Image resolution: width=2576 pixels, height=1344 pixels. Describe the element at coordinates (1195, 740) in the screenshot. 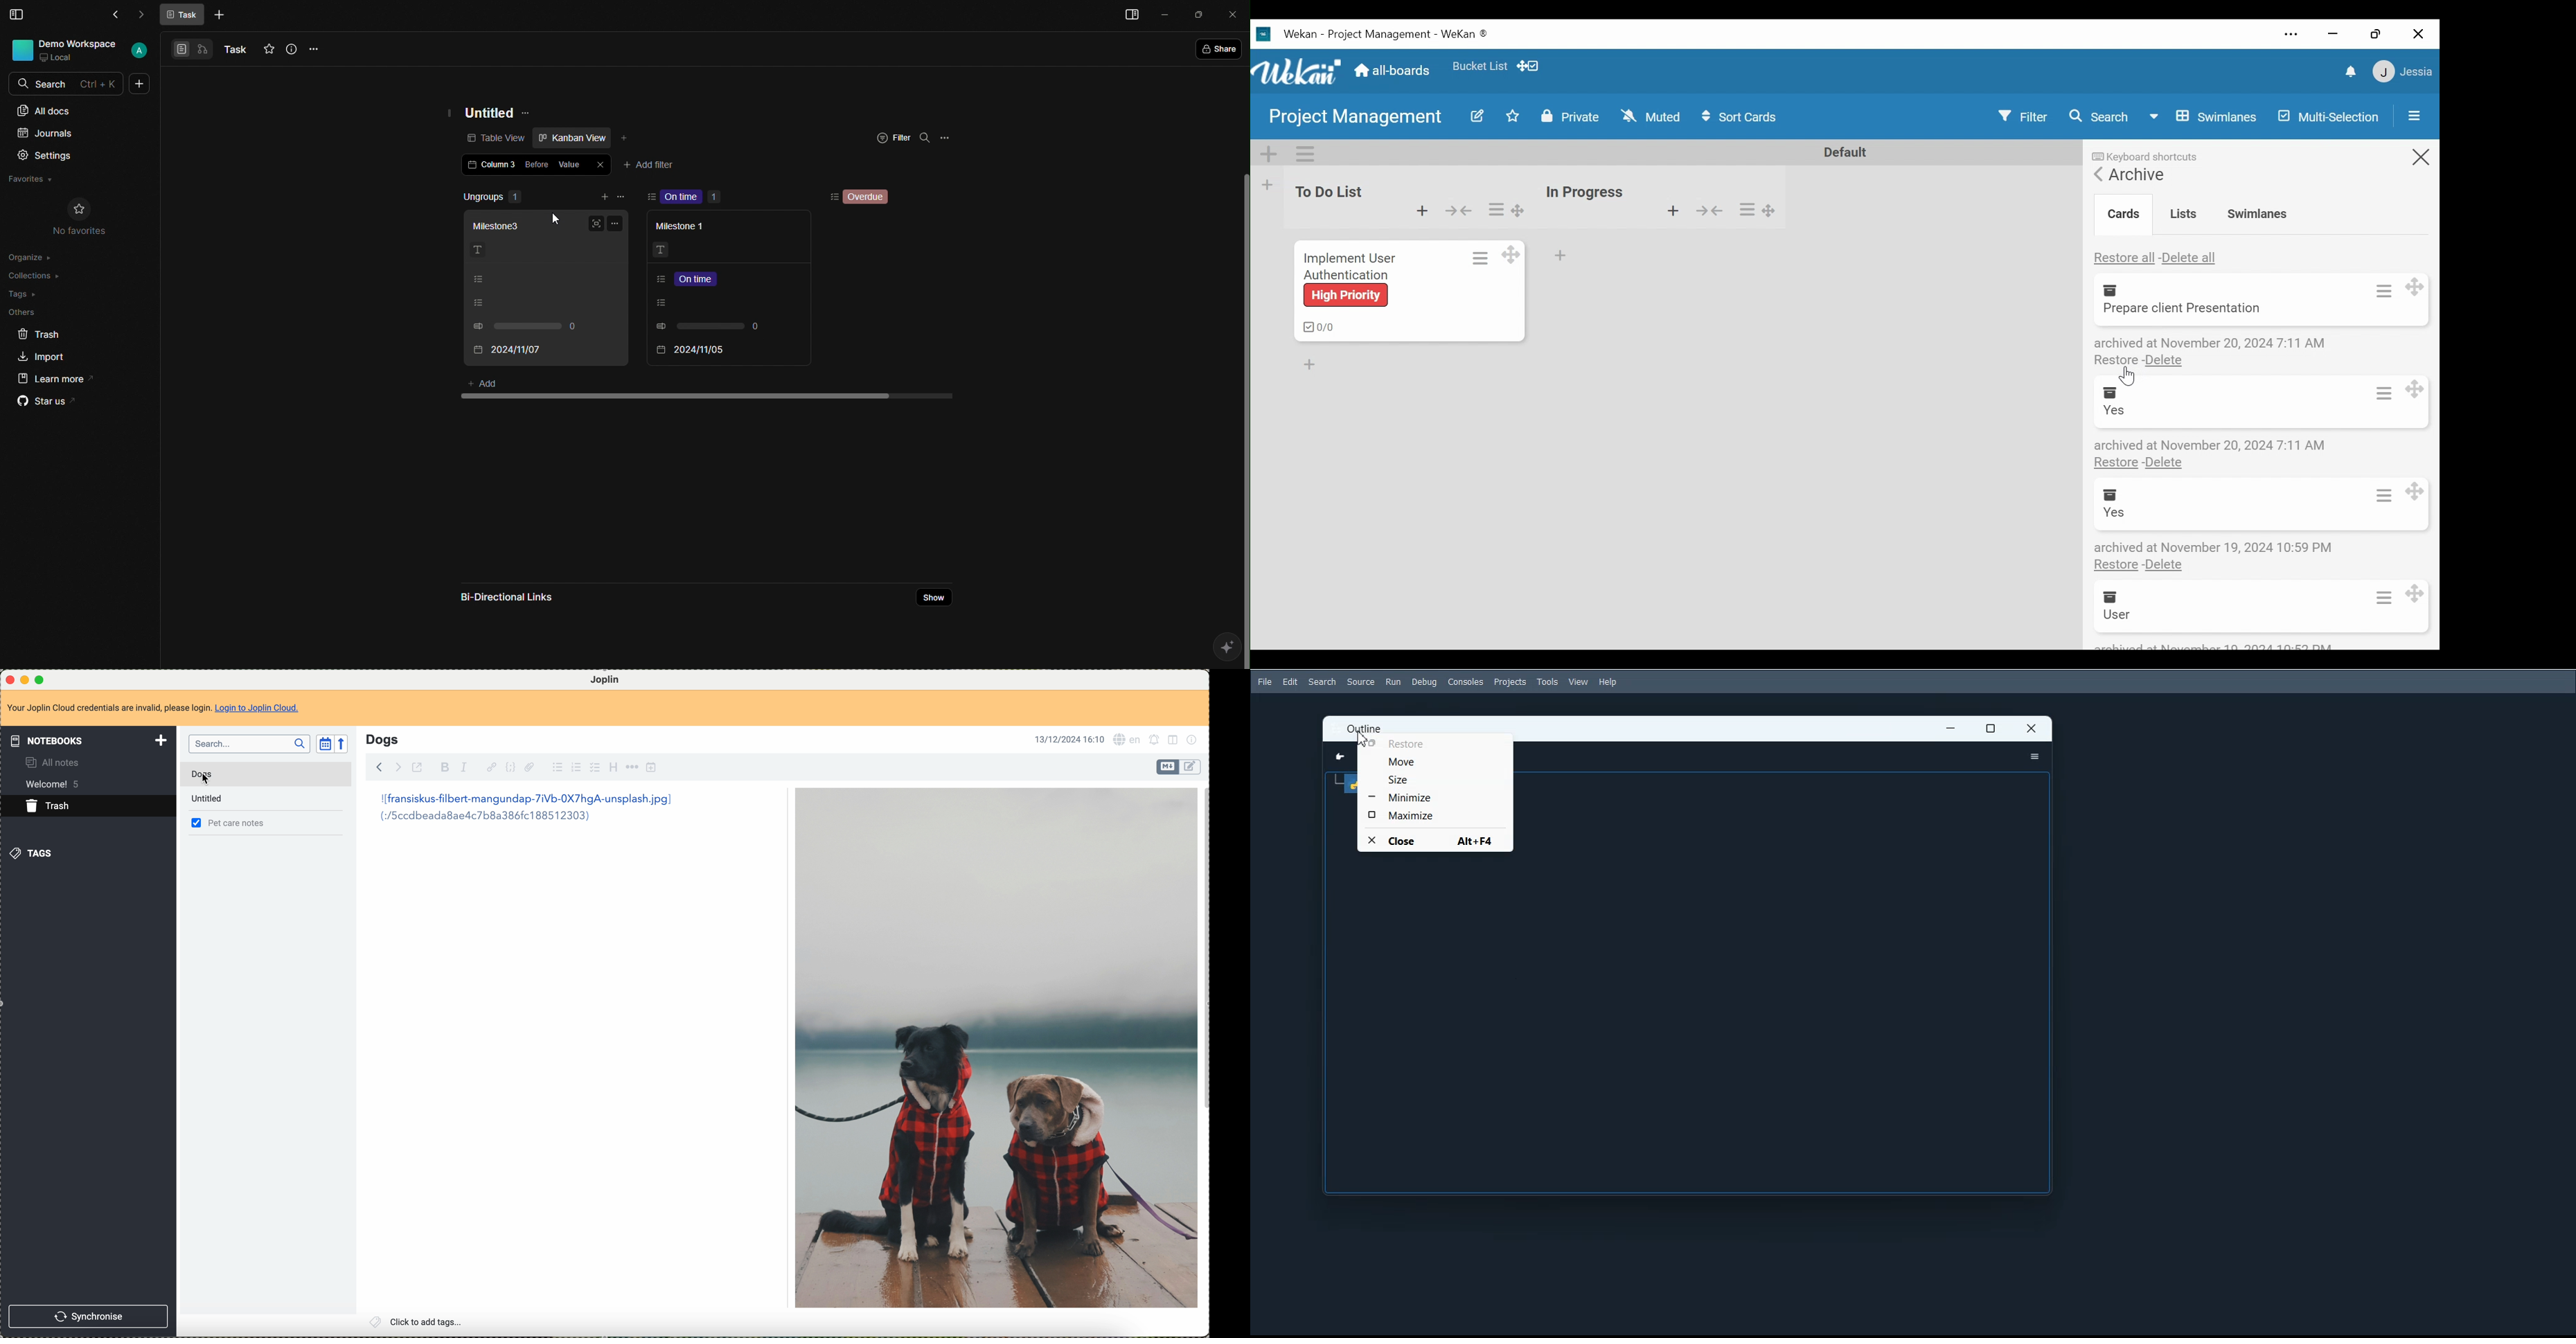

I see `note properties` at that location.